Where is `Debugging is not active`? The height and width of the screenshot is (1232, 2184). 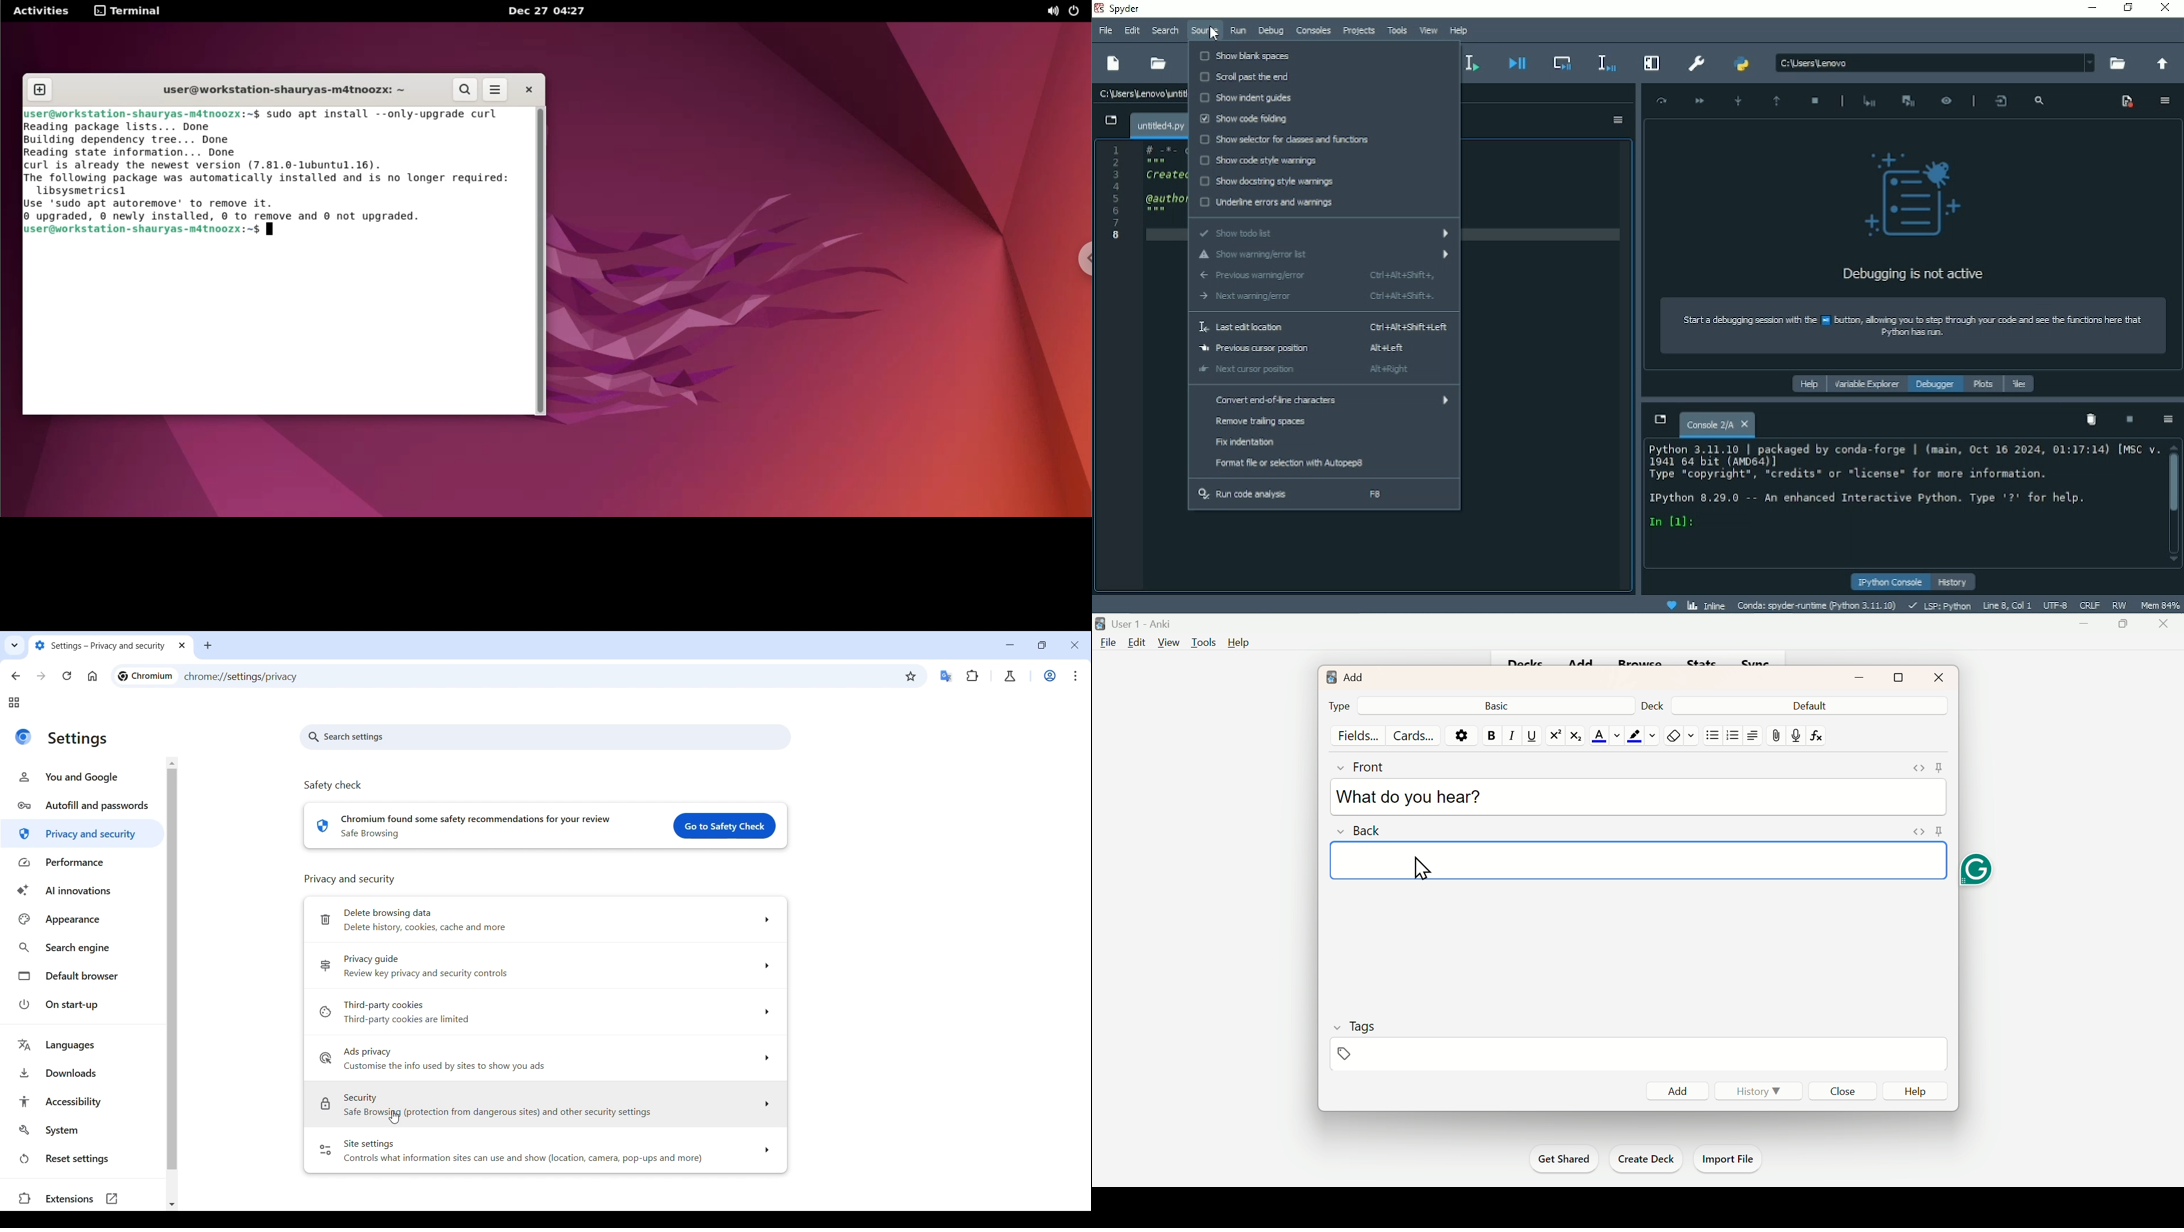
Debugging is not active is located at coordinates (1919, 217).